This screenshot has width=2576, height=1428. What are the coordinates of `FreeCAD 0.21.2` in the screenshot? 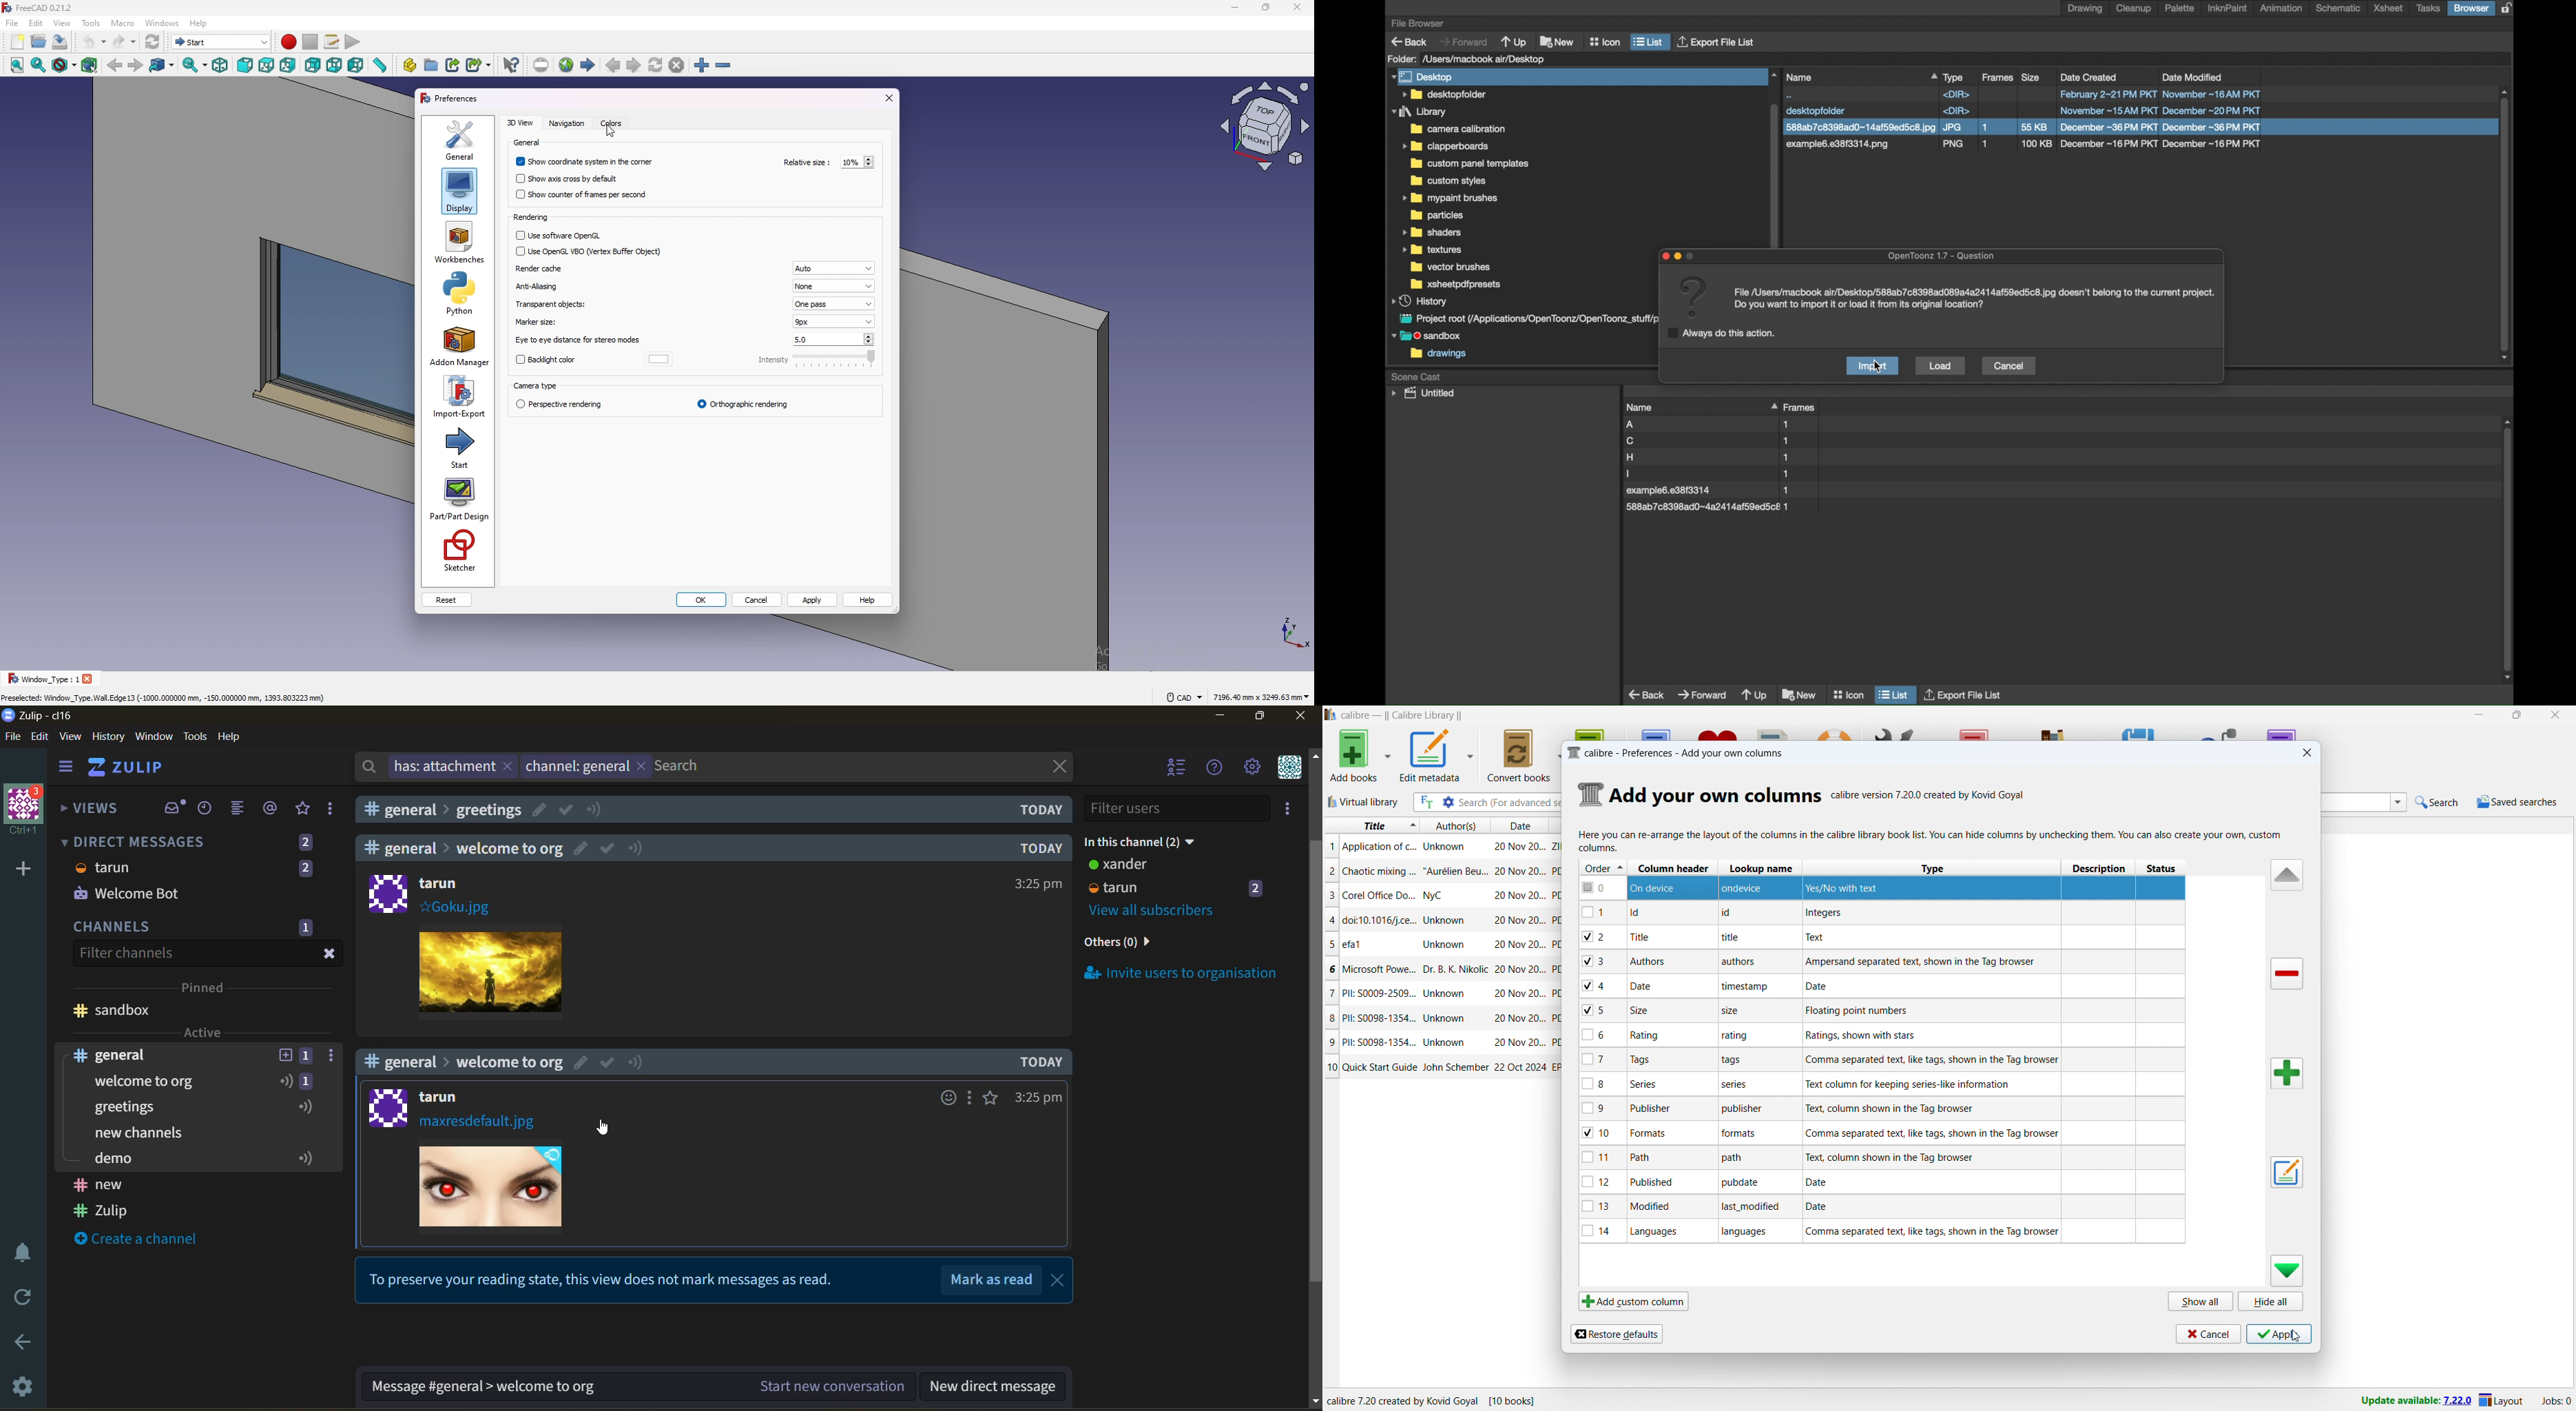 It's located at (48, 8).